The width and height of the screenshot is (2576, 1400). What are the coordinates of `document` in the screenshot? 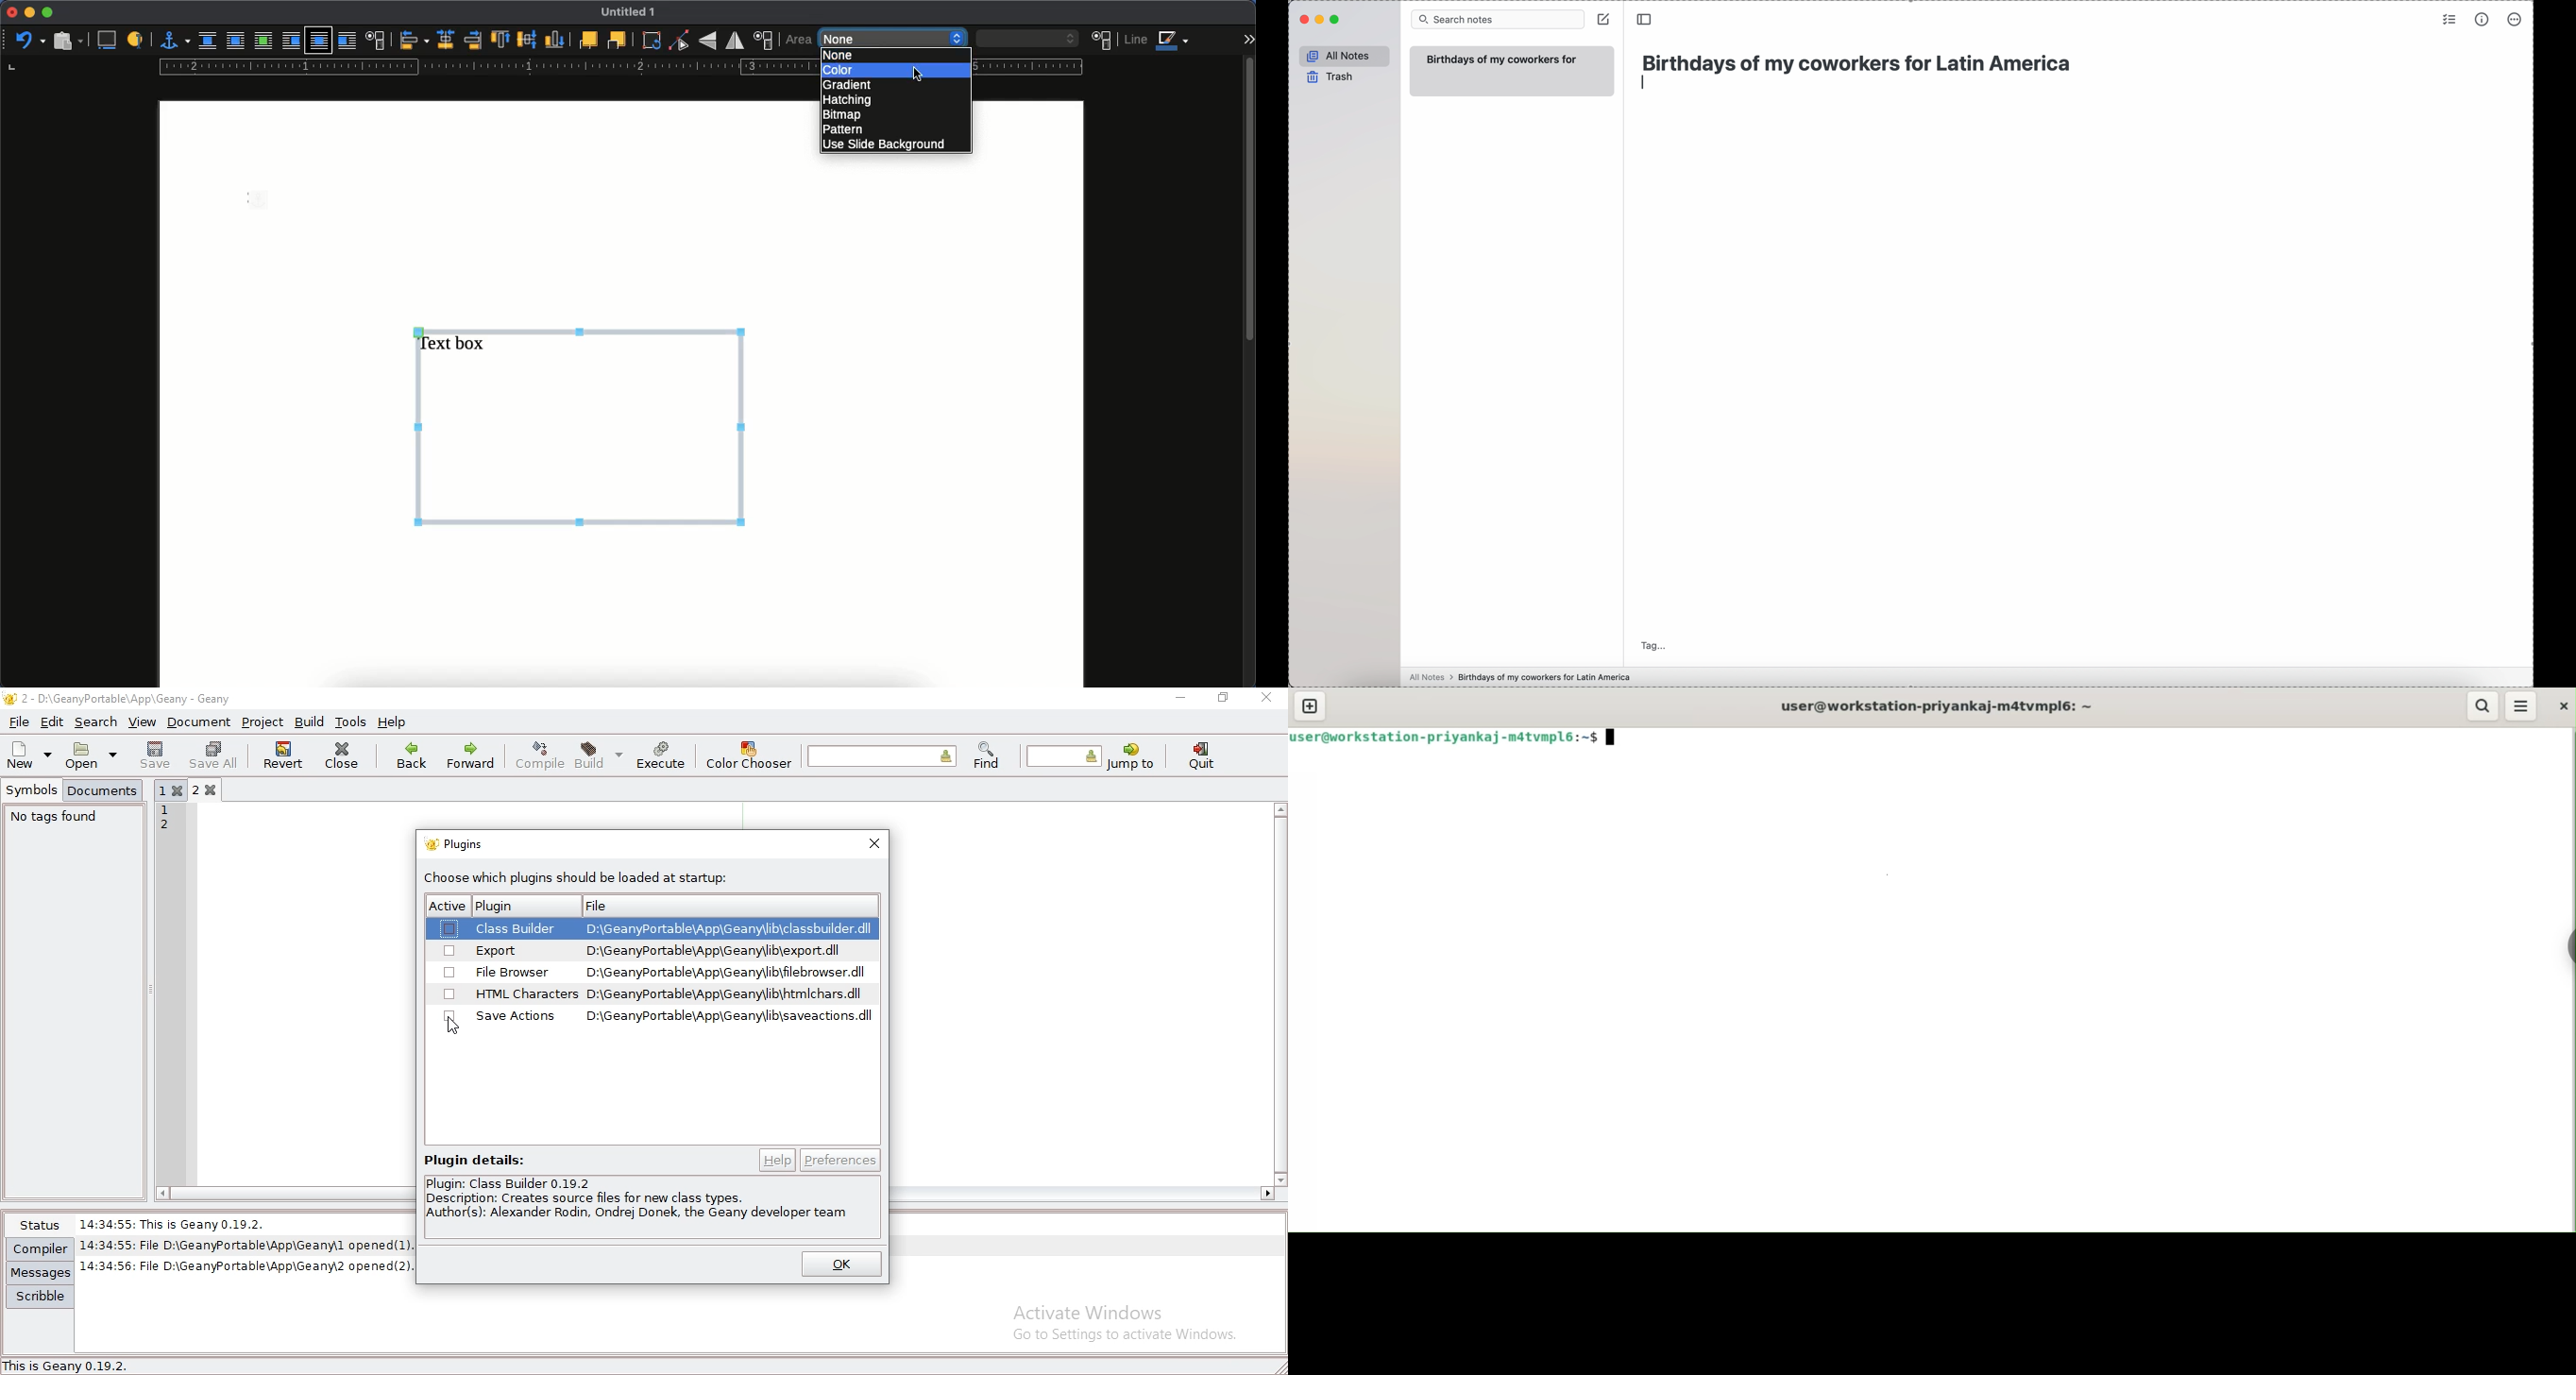 It's located at (199, 722).